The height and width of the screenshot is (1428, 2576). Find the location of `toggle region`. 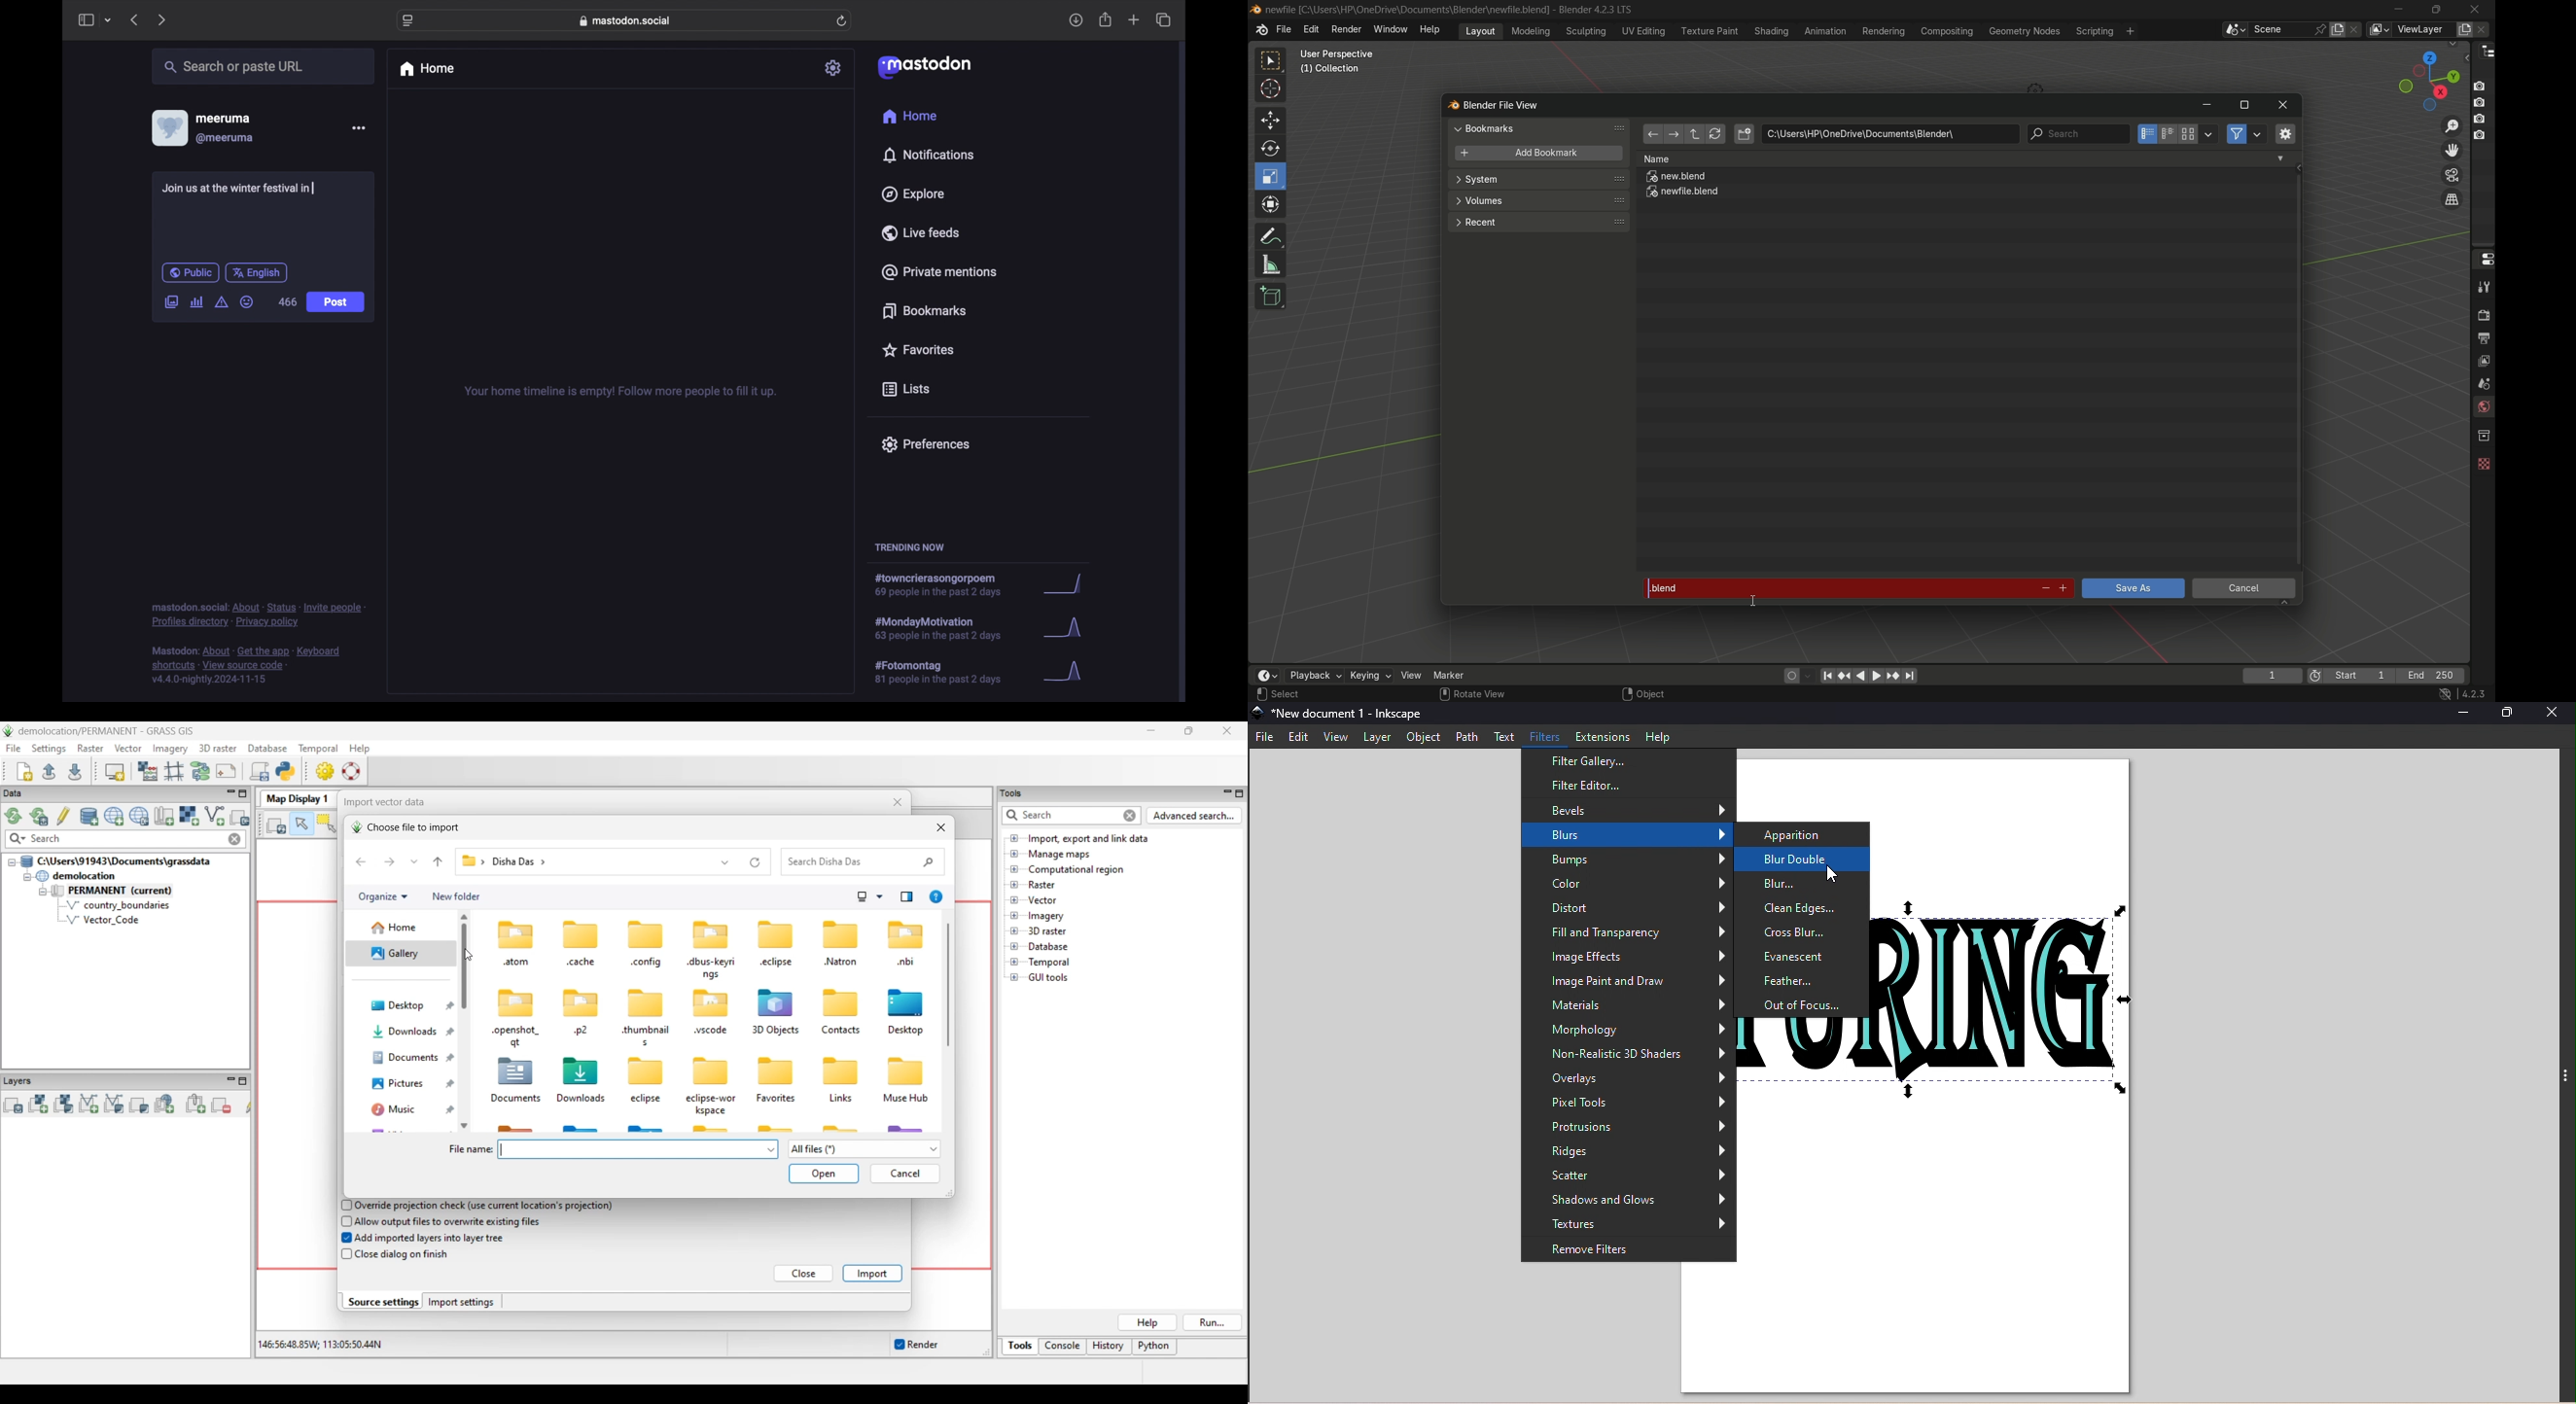

toggle region is located at coordinates (2285, 133).